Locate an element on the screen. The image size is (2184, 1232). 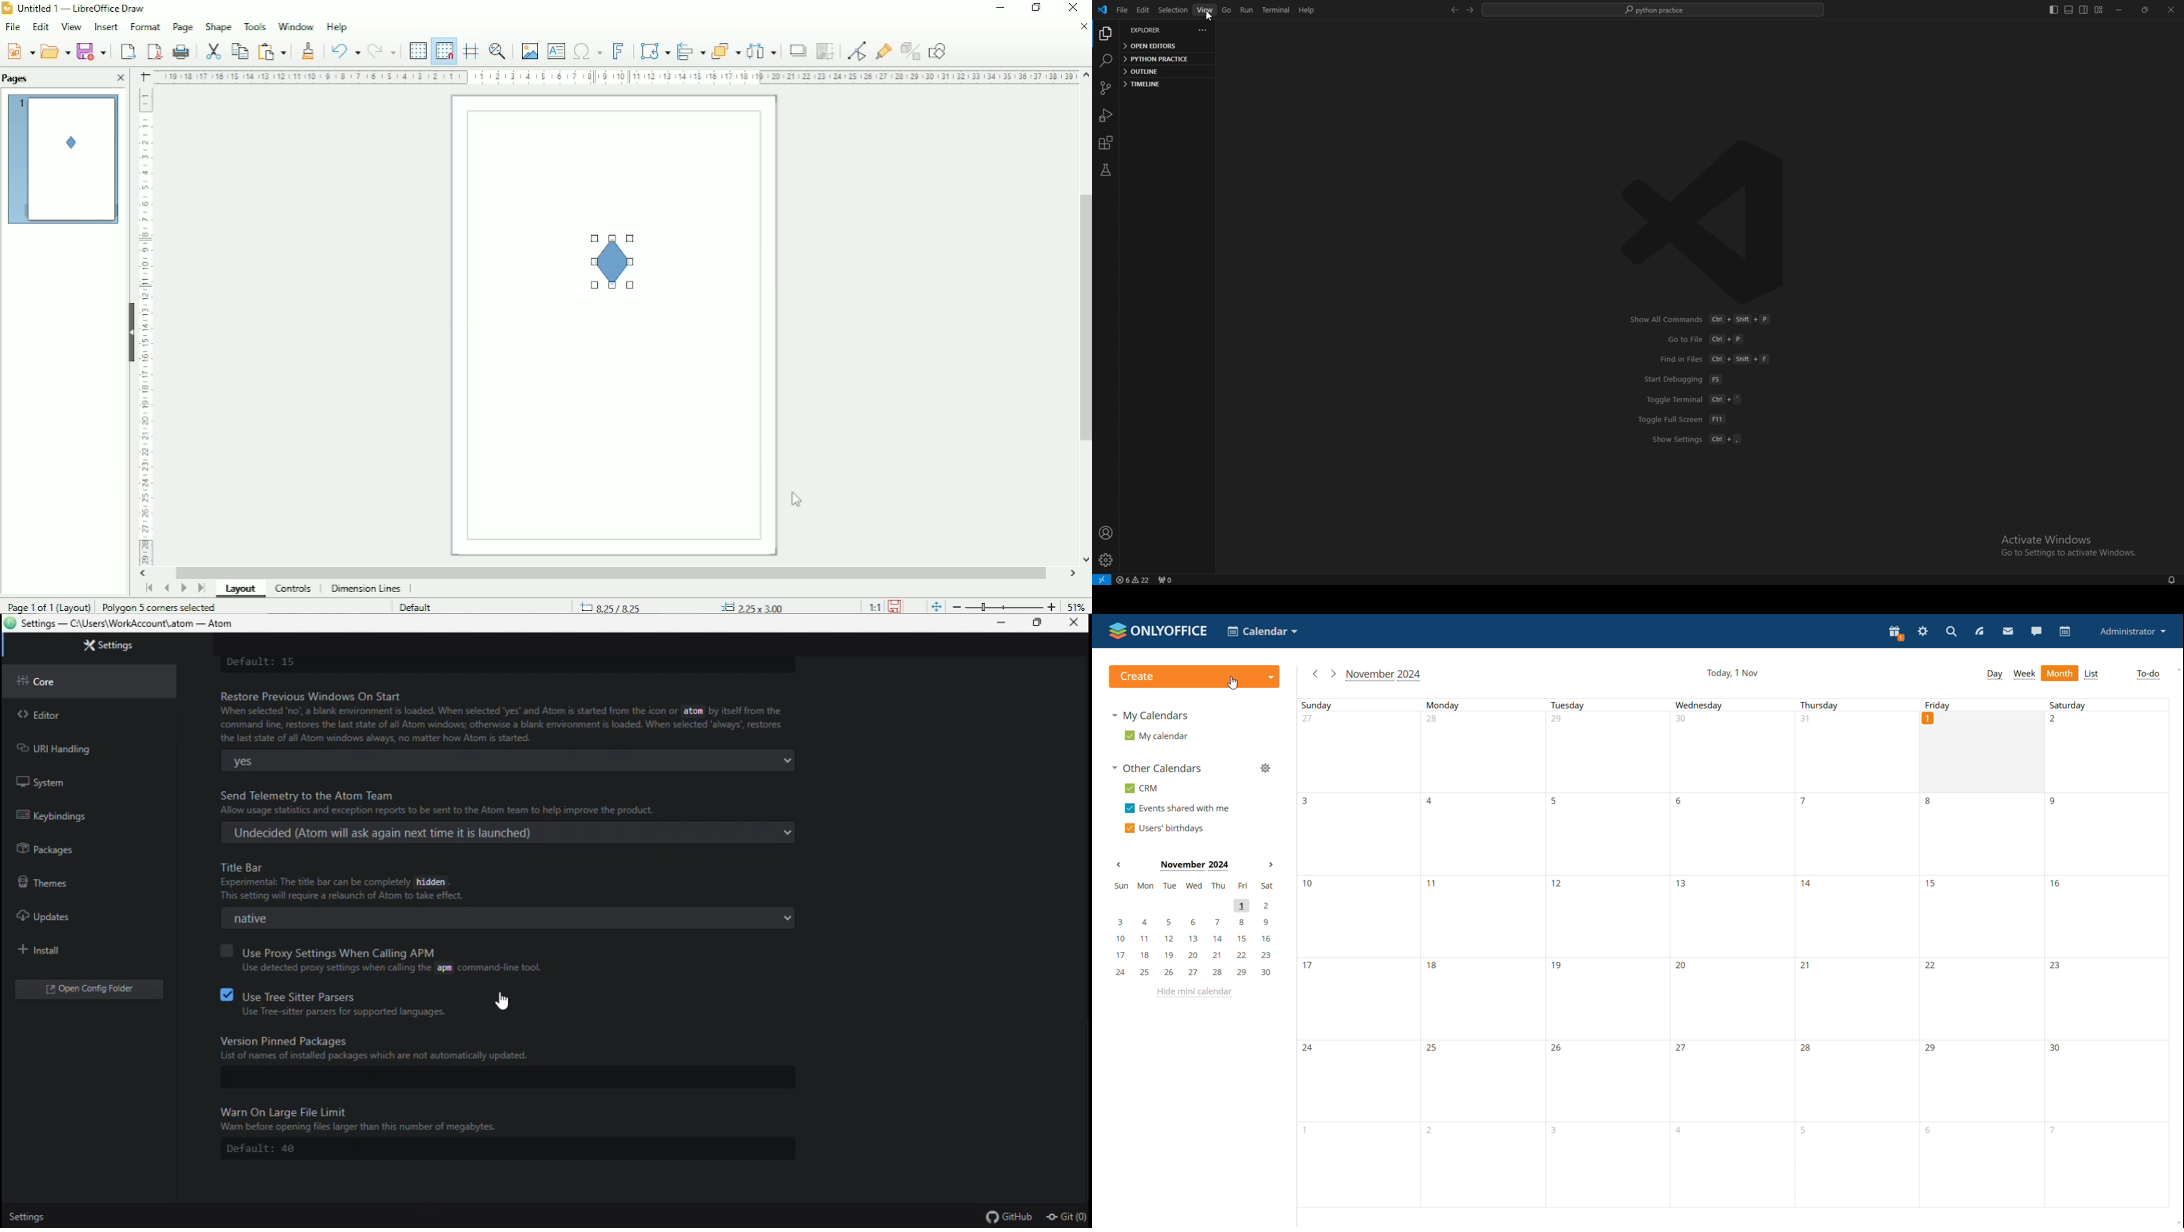
users' birthdays is located at coordinates (1164, 827).